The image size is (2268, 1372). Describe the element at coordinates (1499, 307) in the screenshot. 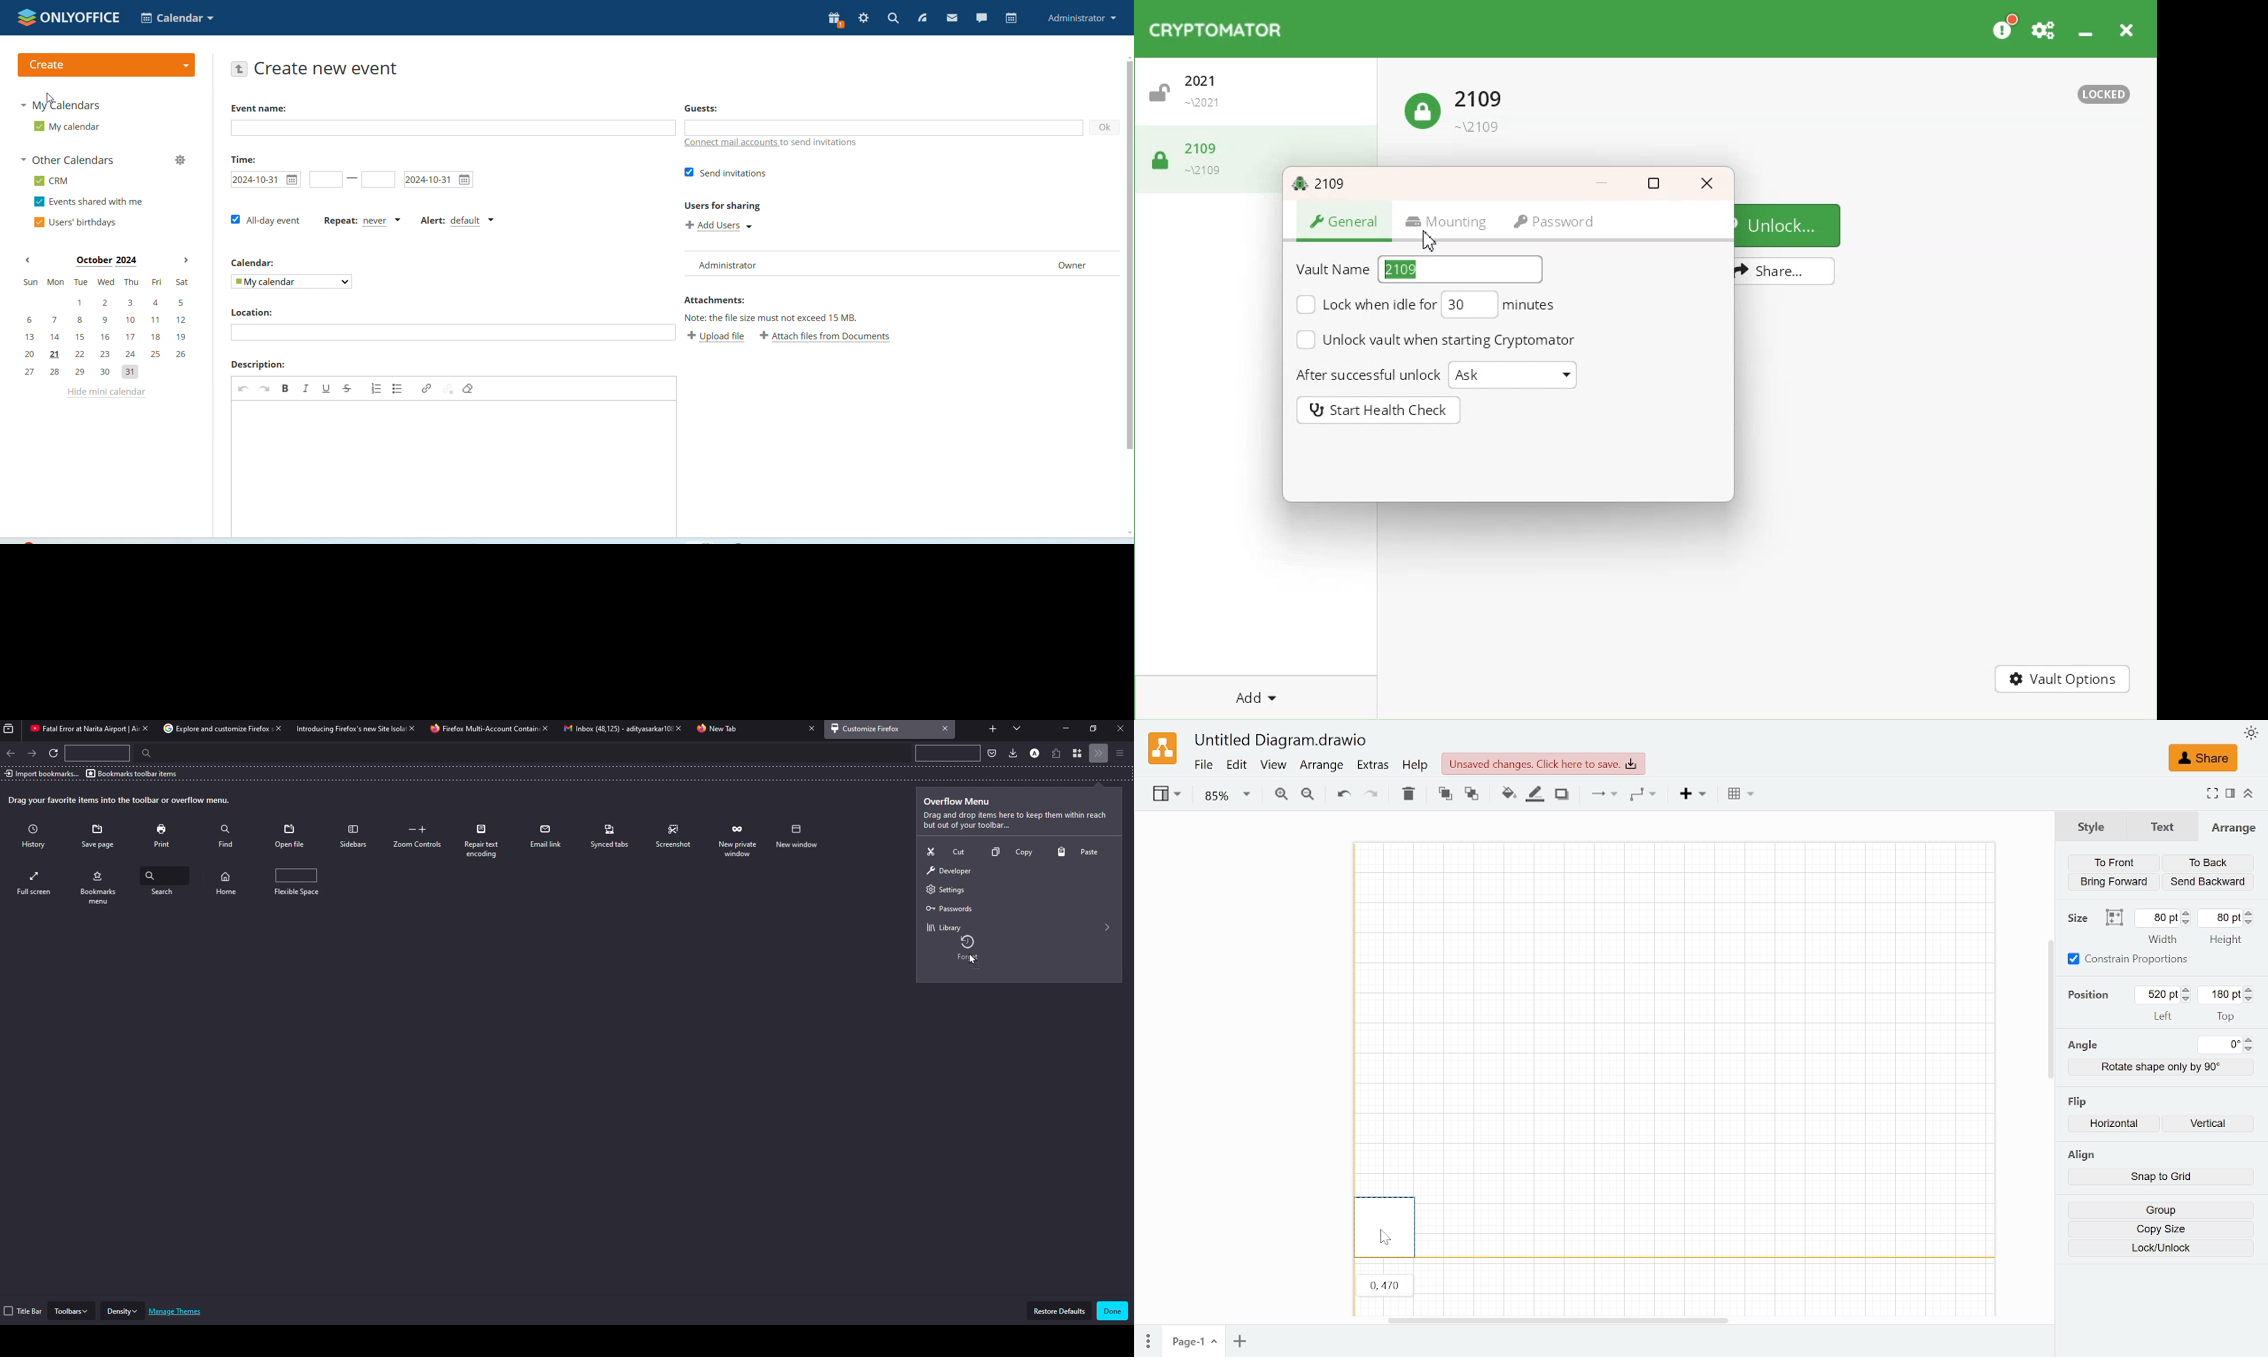

I see `Enter Minutes` at that location.